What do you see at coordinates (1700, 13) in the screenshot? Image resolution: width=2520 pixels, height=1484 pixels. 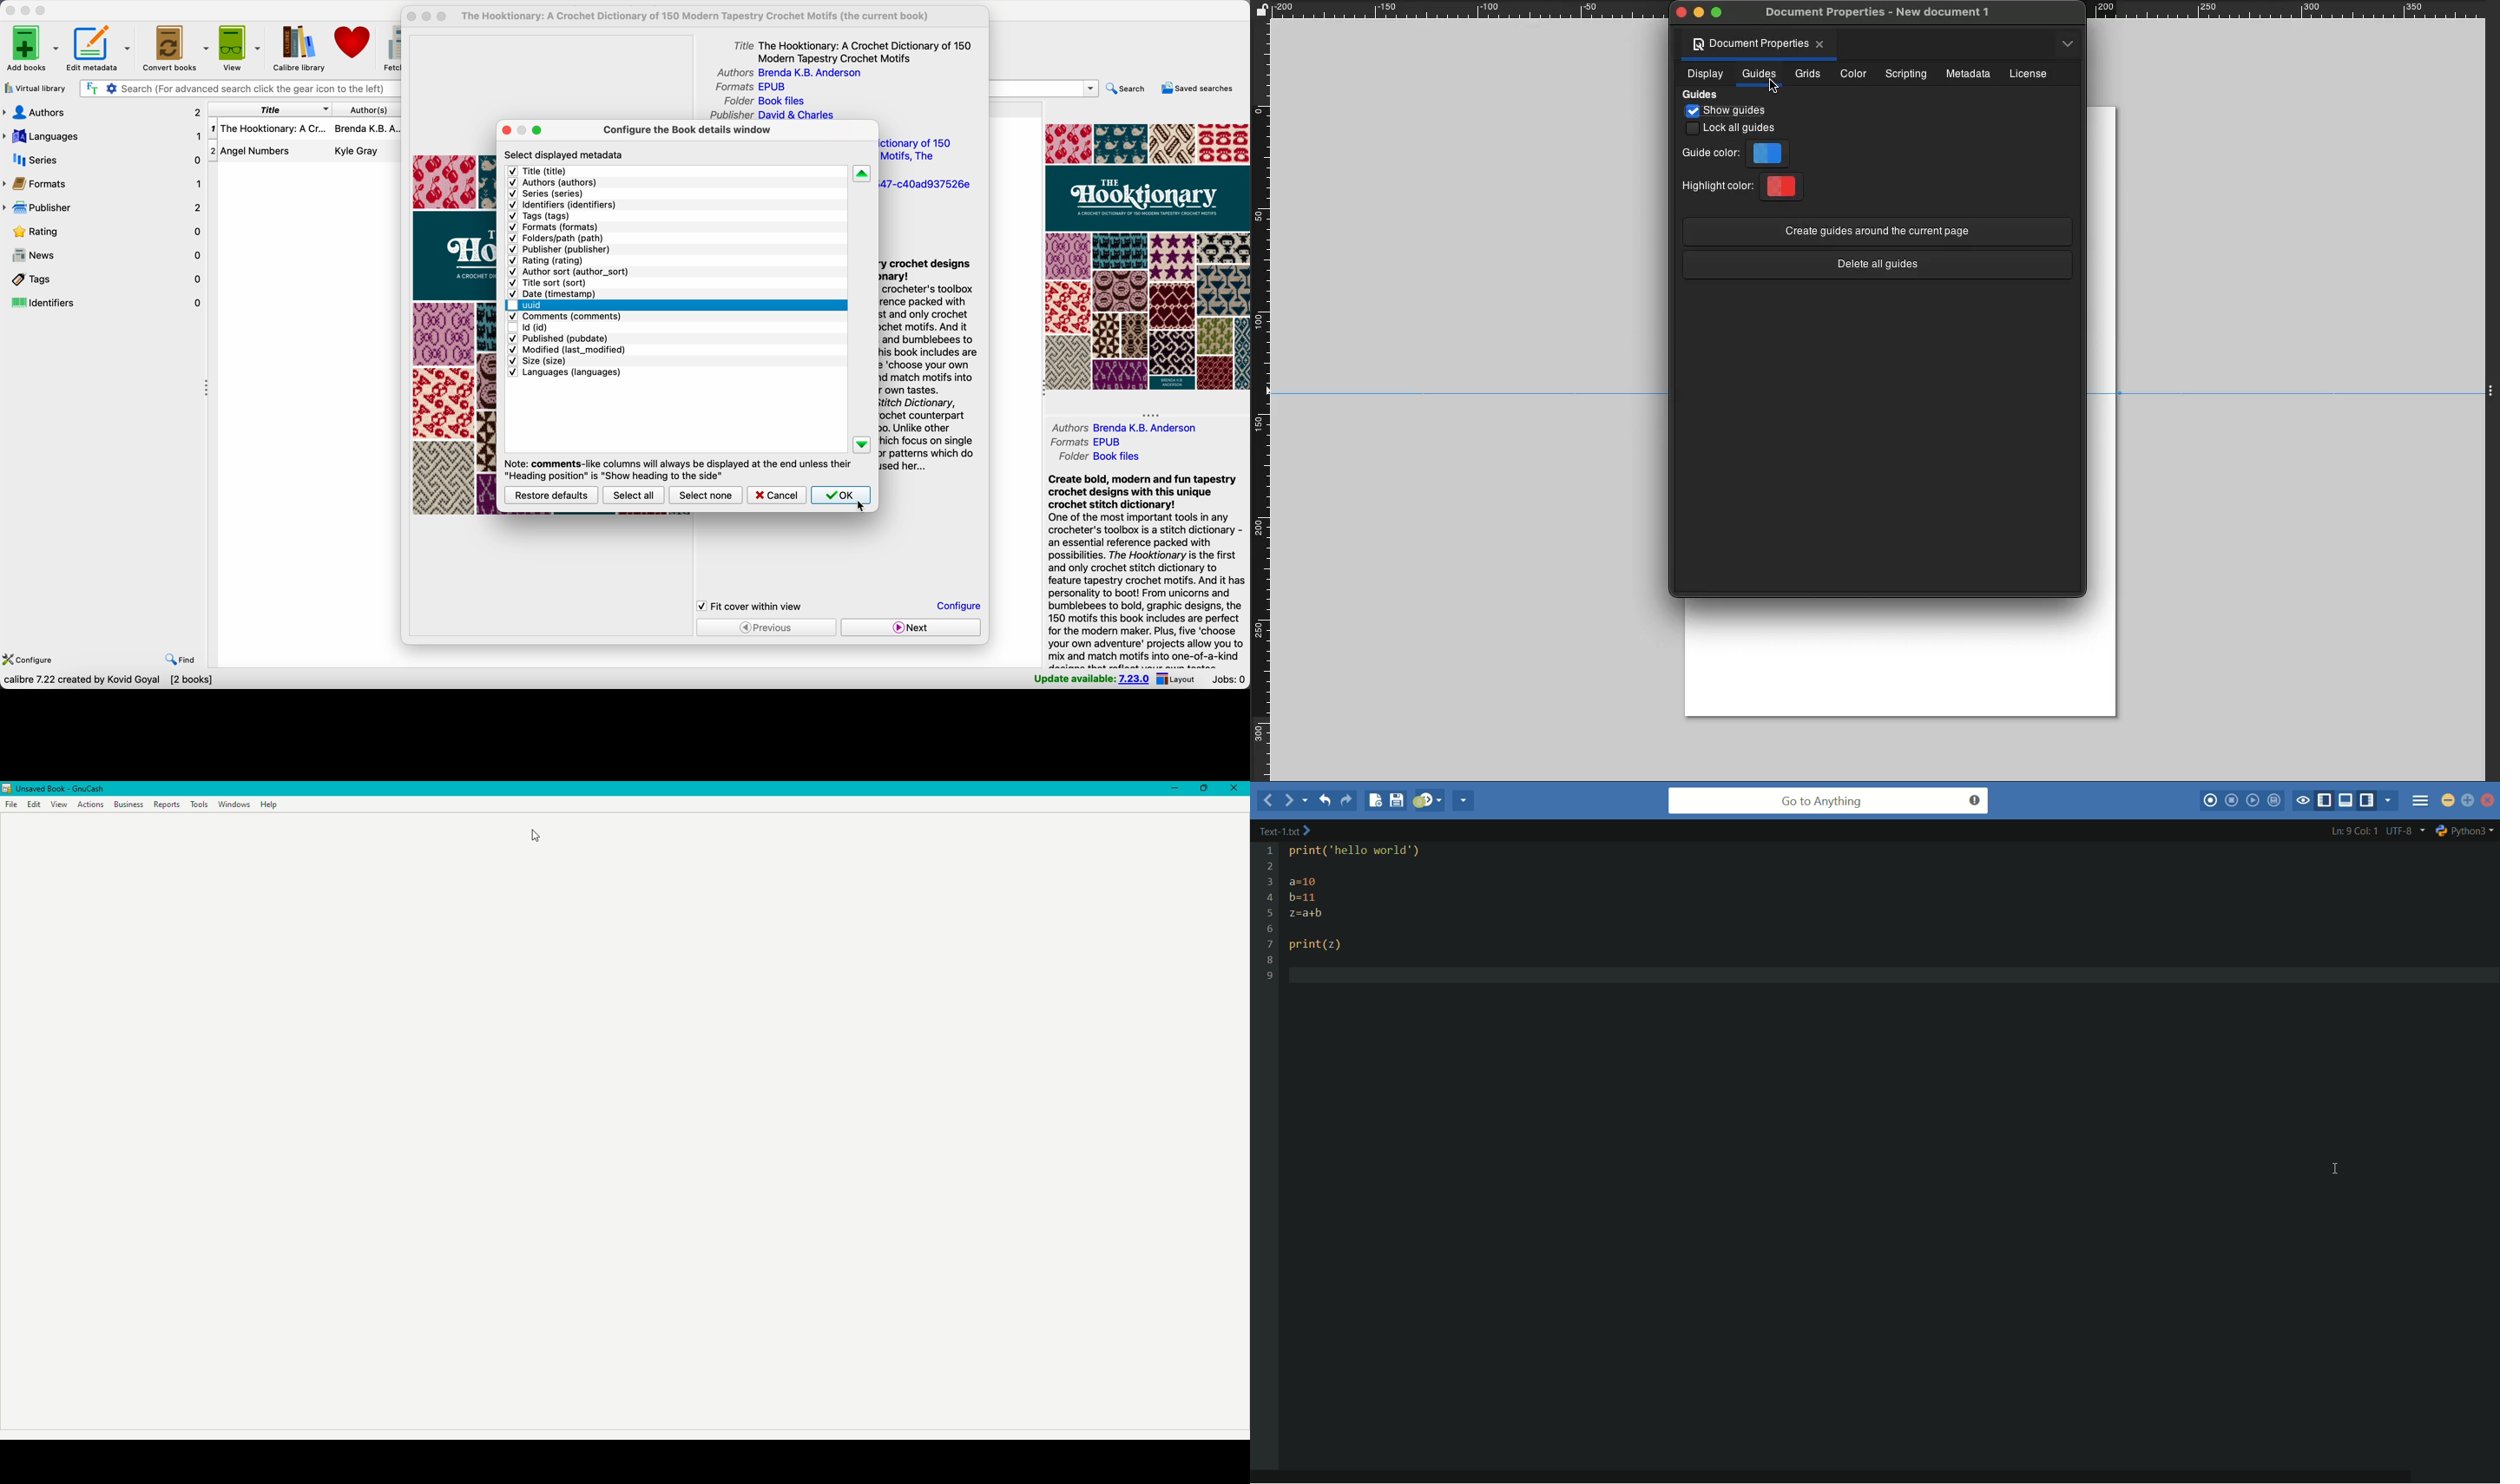 I see `Minimize` at bounding box center [1700, 13].